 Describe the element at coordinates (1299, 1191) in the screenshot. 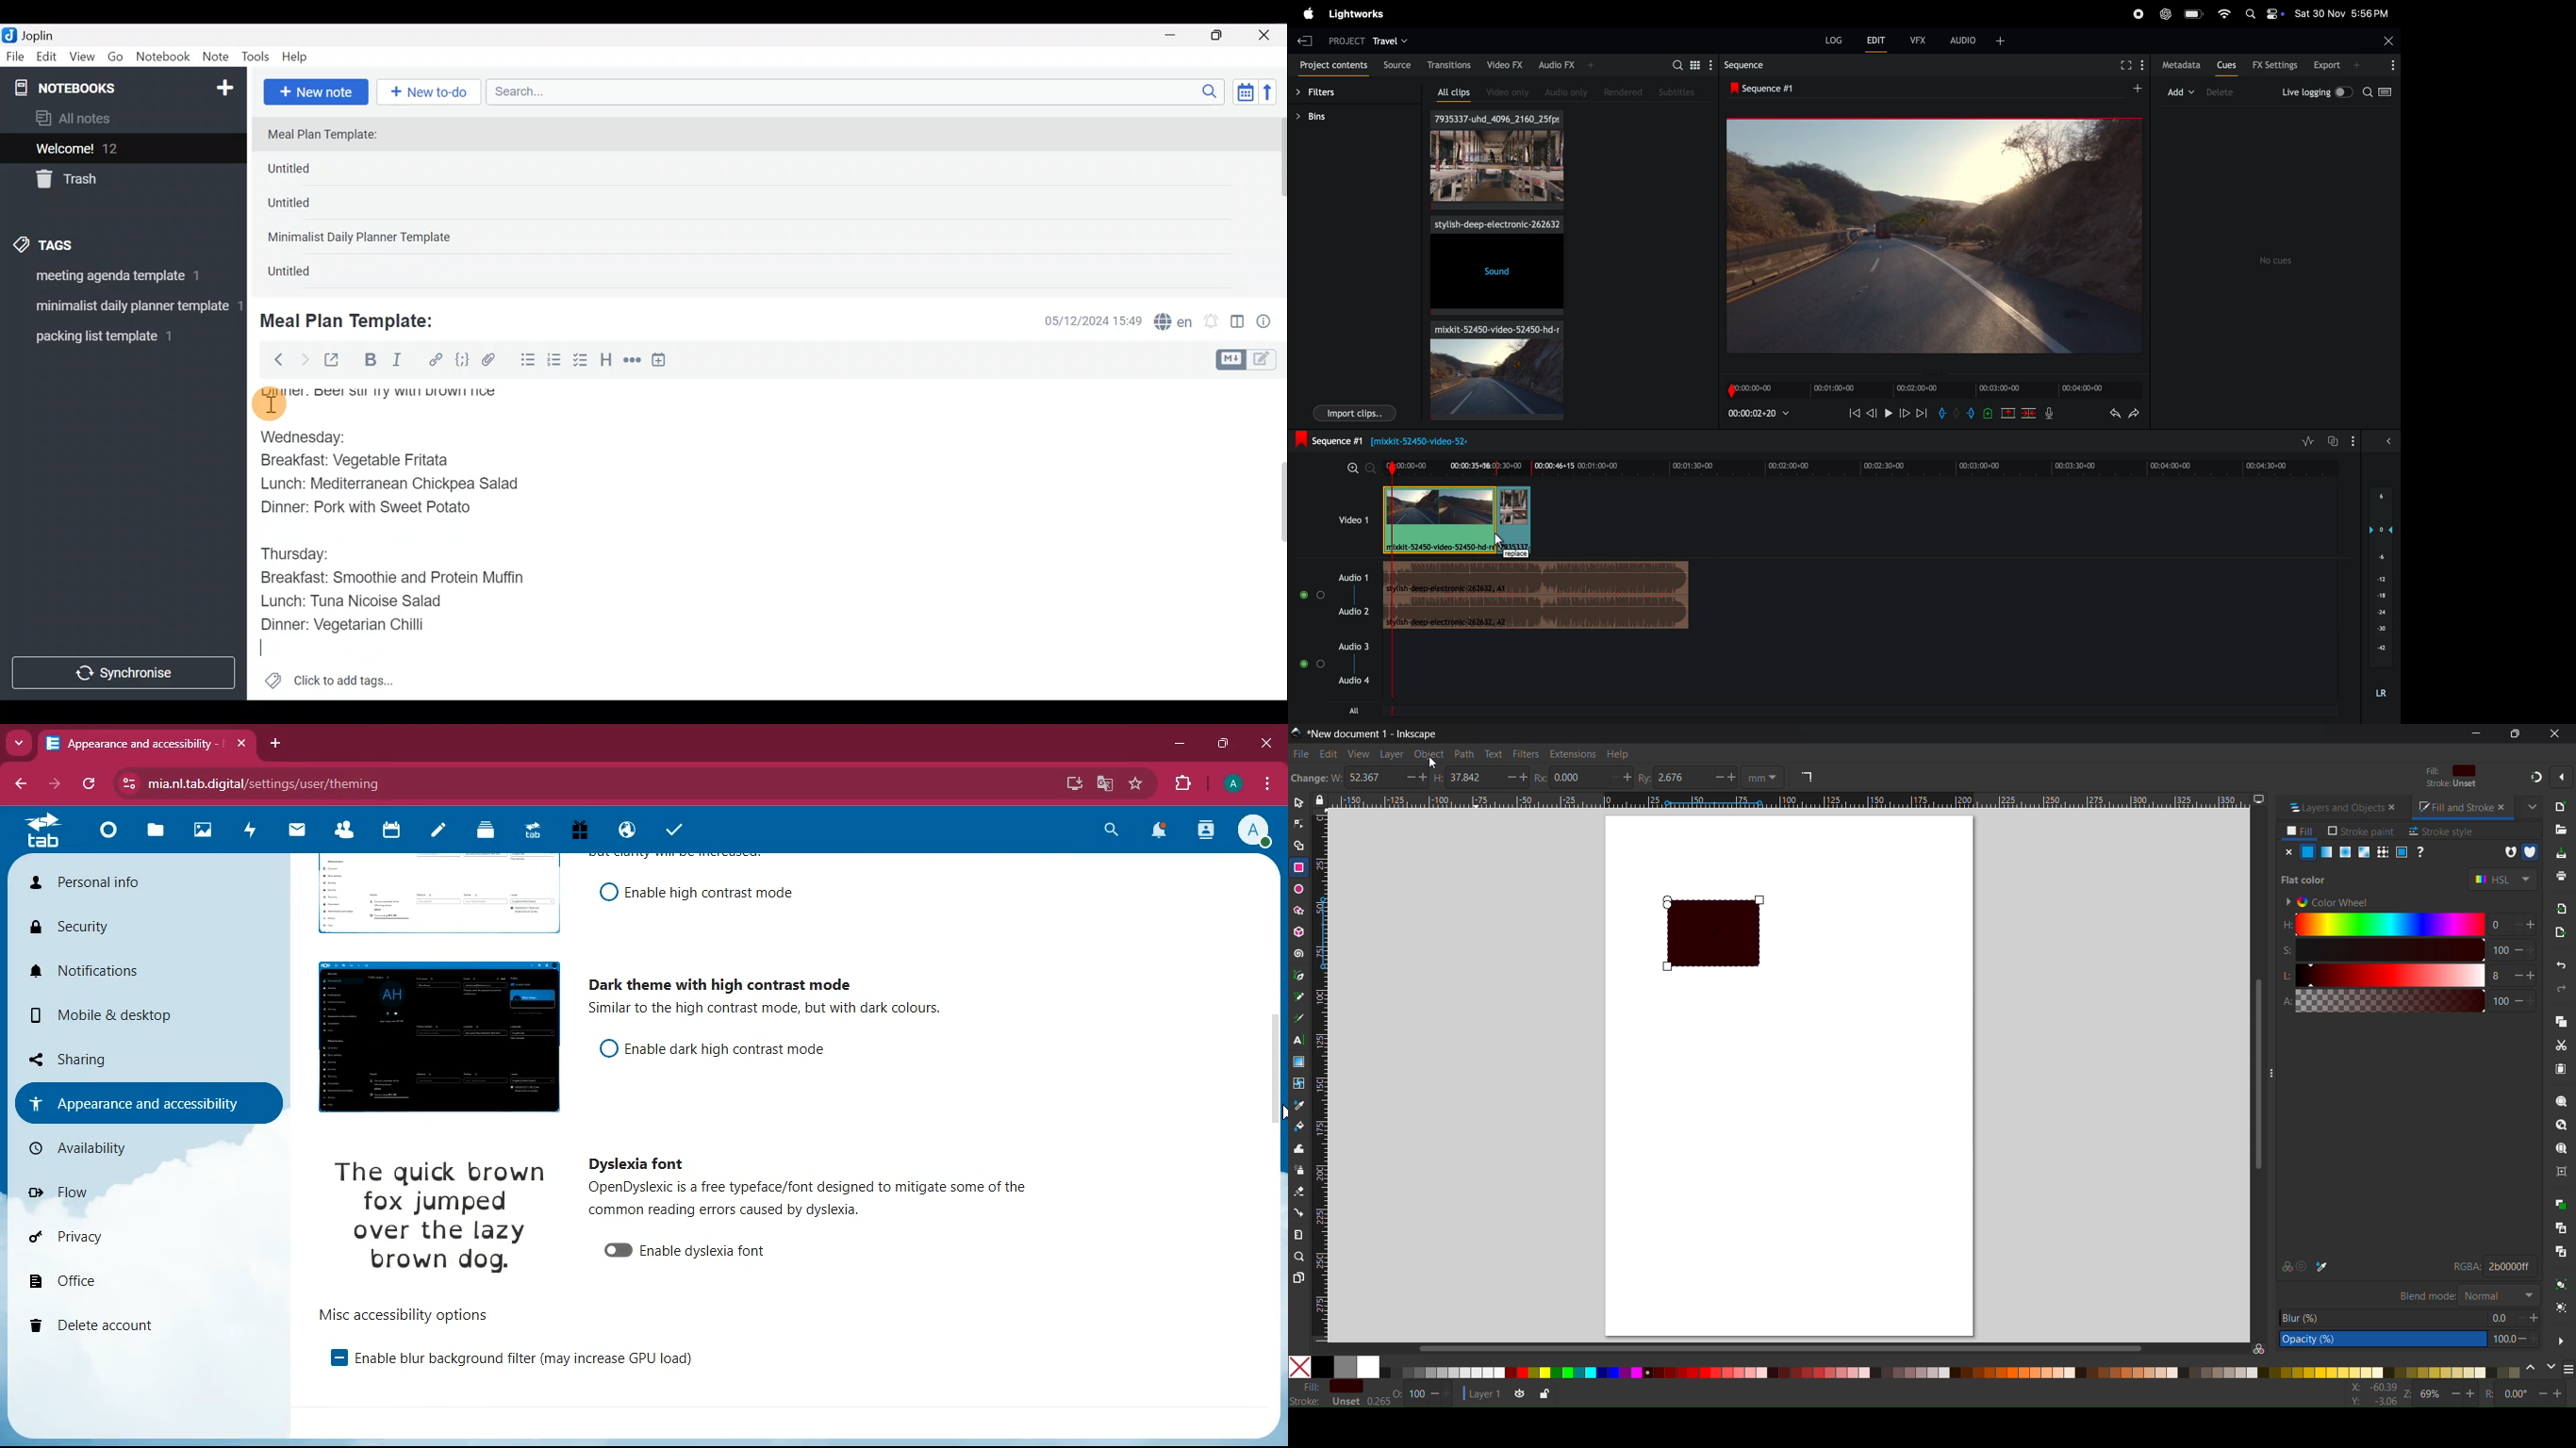

I see `Eraser tool` at that location.